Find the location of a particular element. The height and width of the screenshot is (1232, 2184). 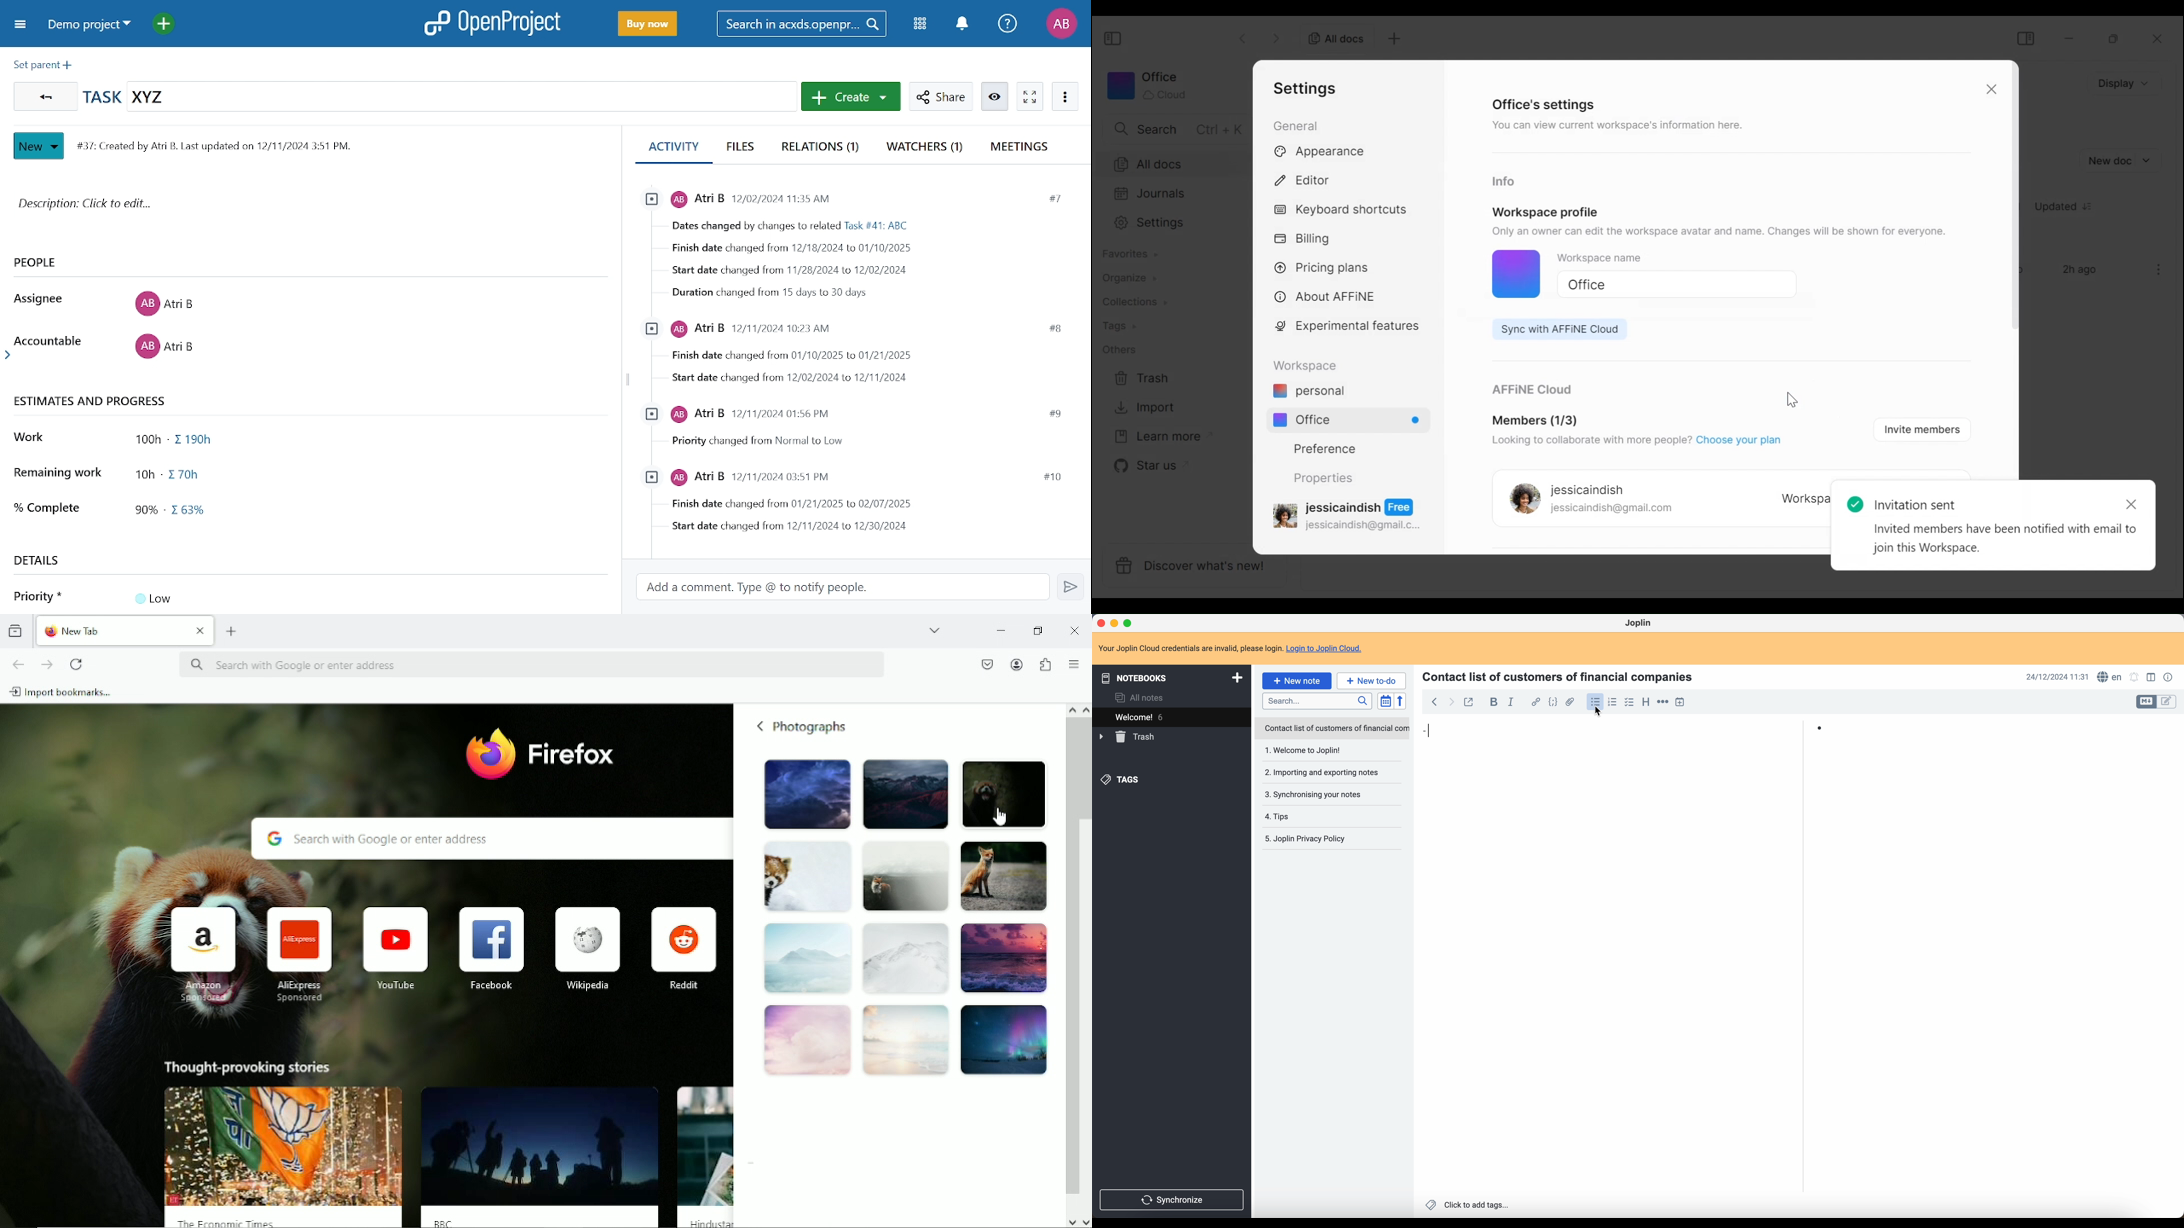

Thought provoking story is located at coordinates (283, 1156).